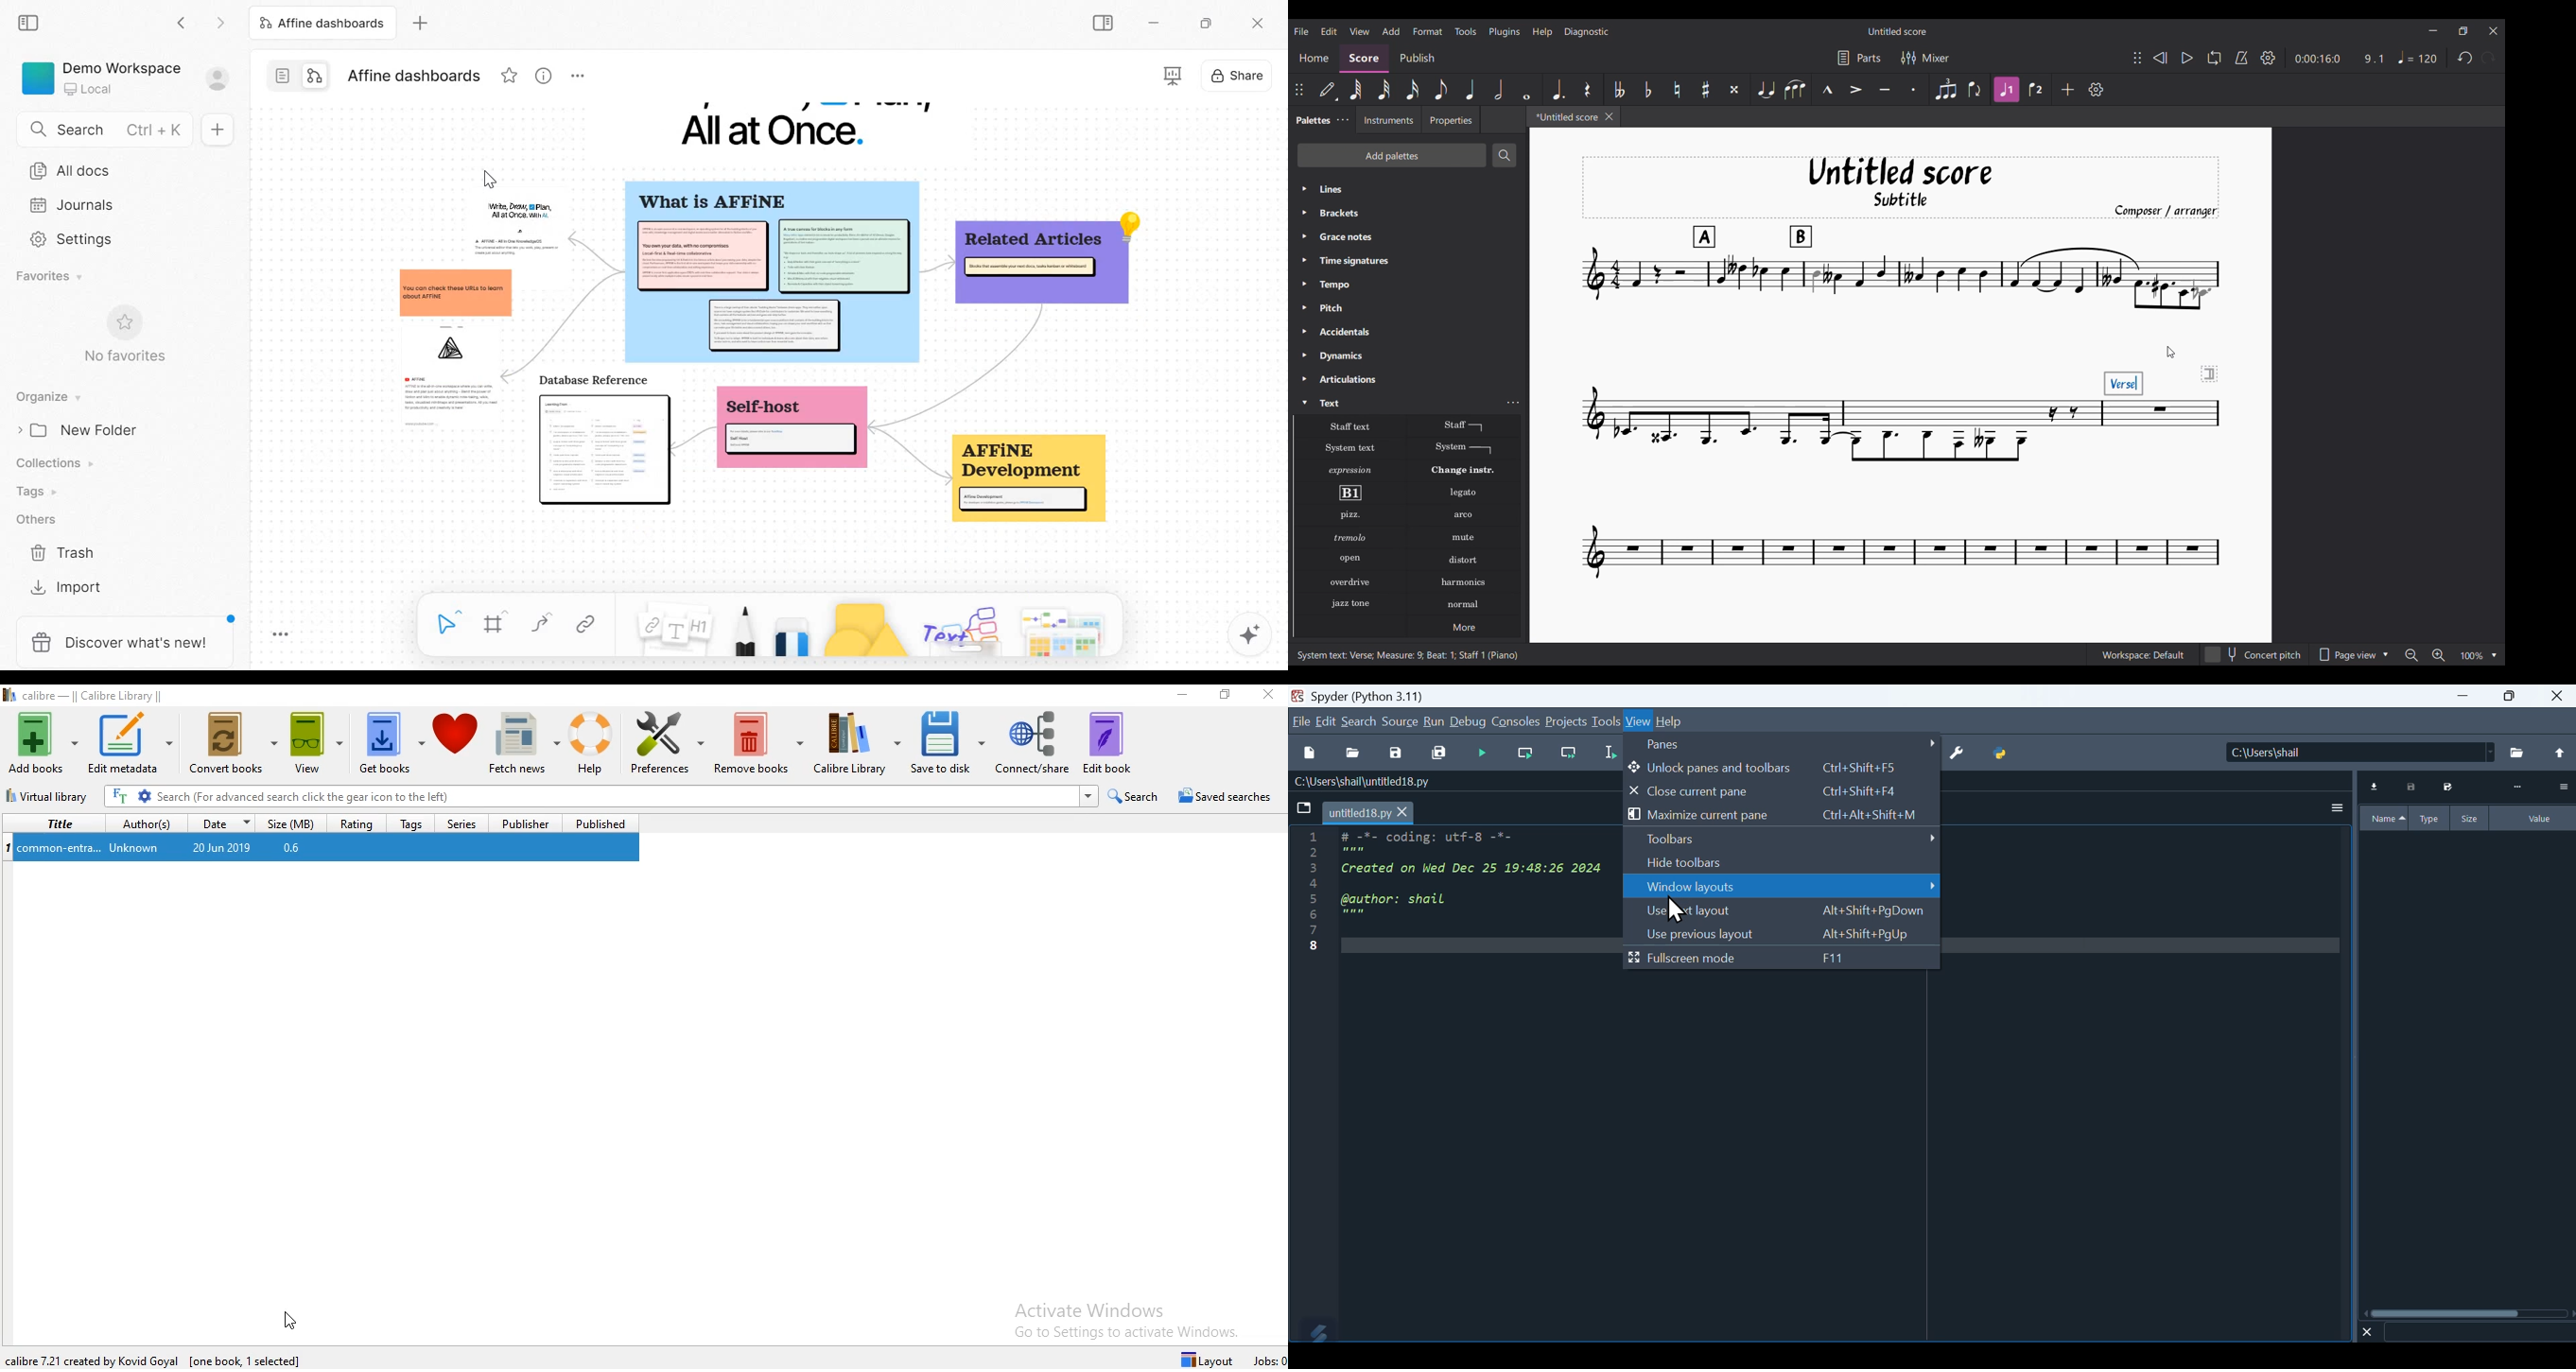 The width and height of the screenshot is (2576, 1372). What do you see at coordinates (449, 622) in the screenshot?
I see `Select` at bounding box center [449, 622].